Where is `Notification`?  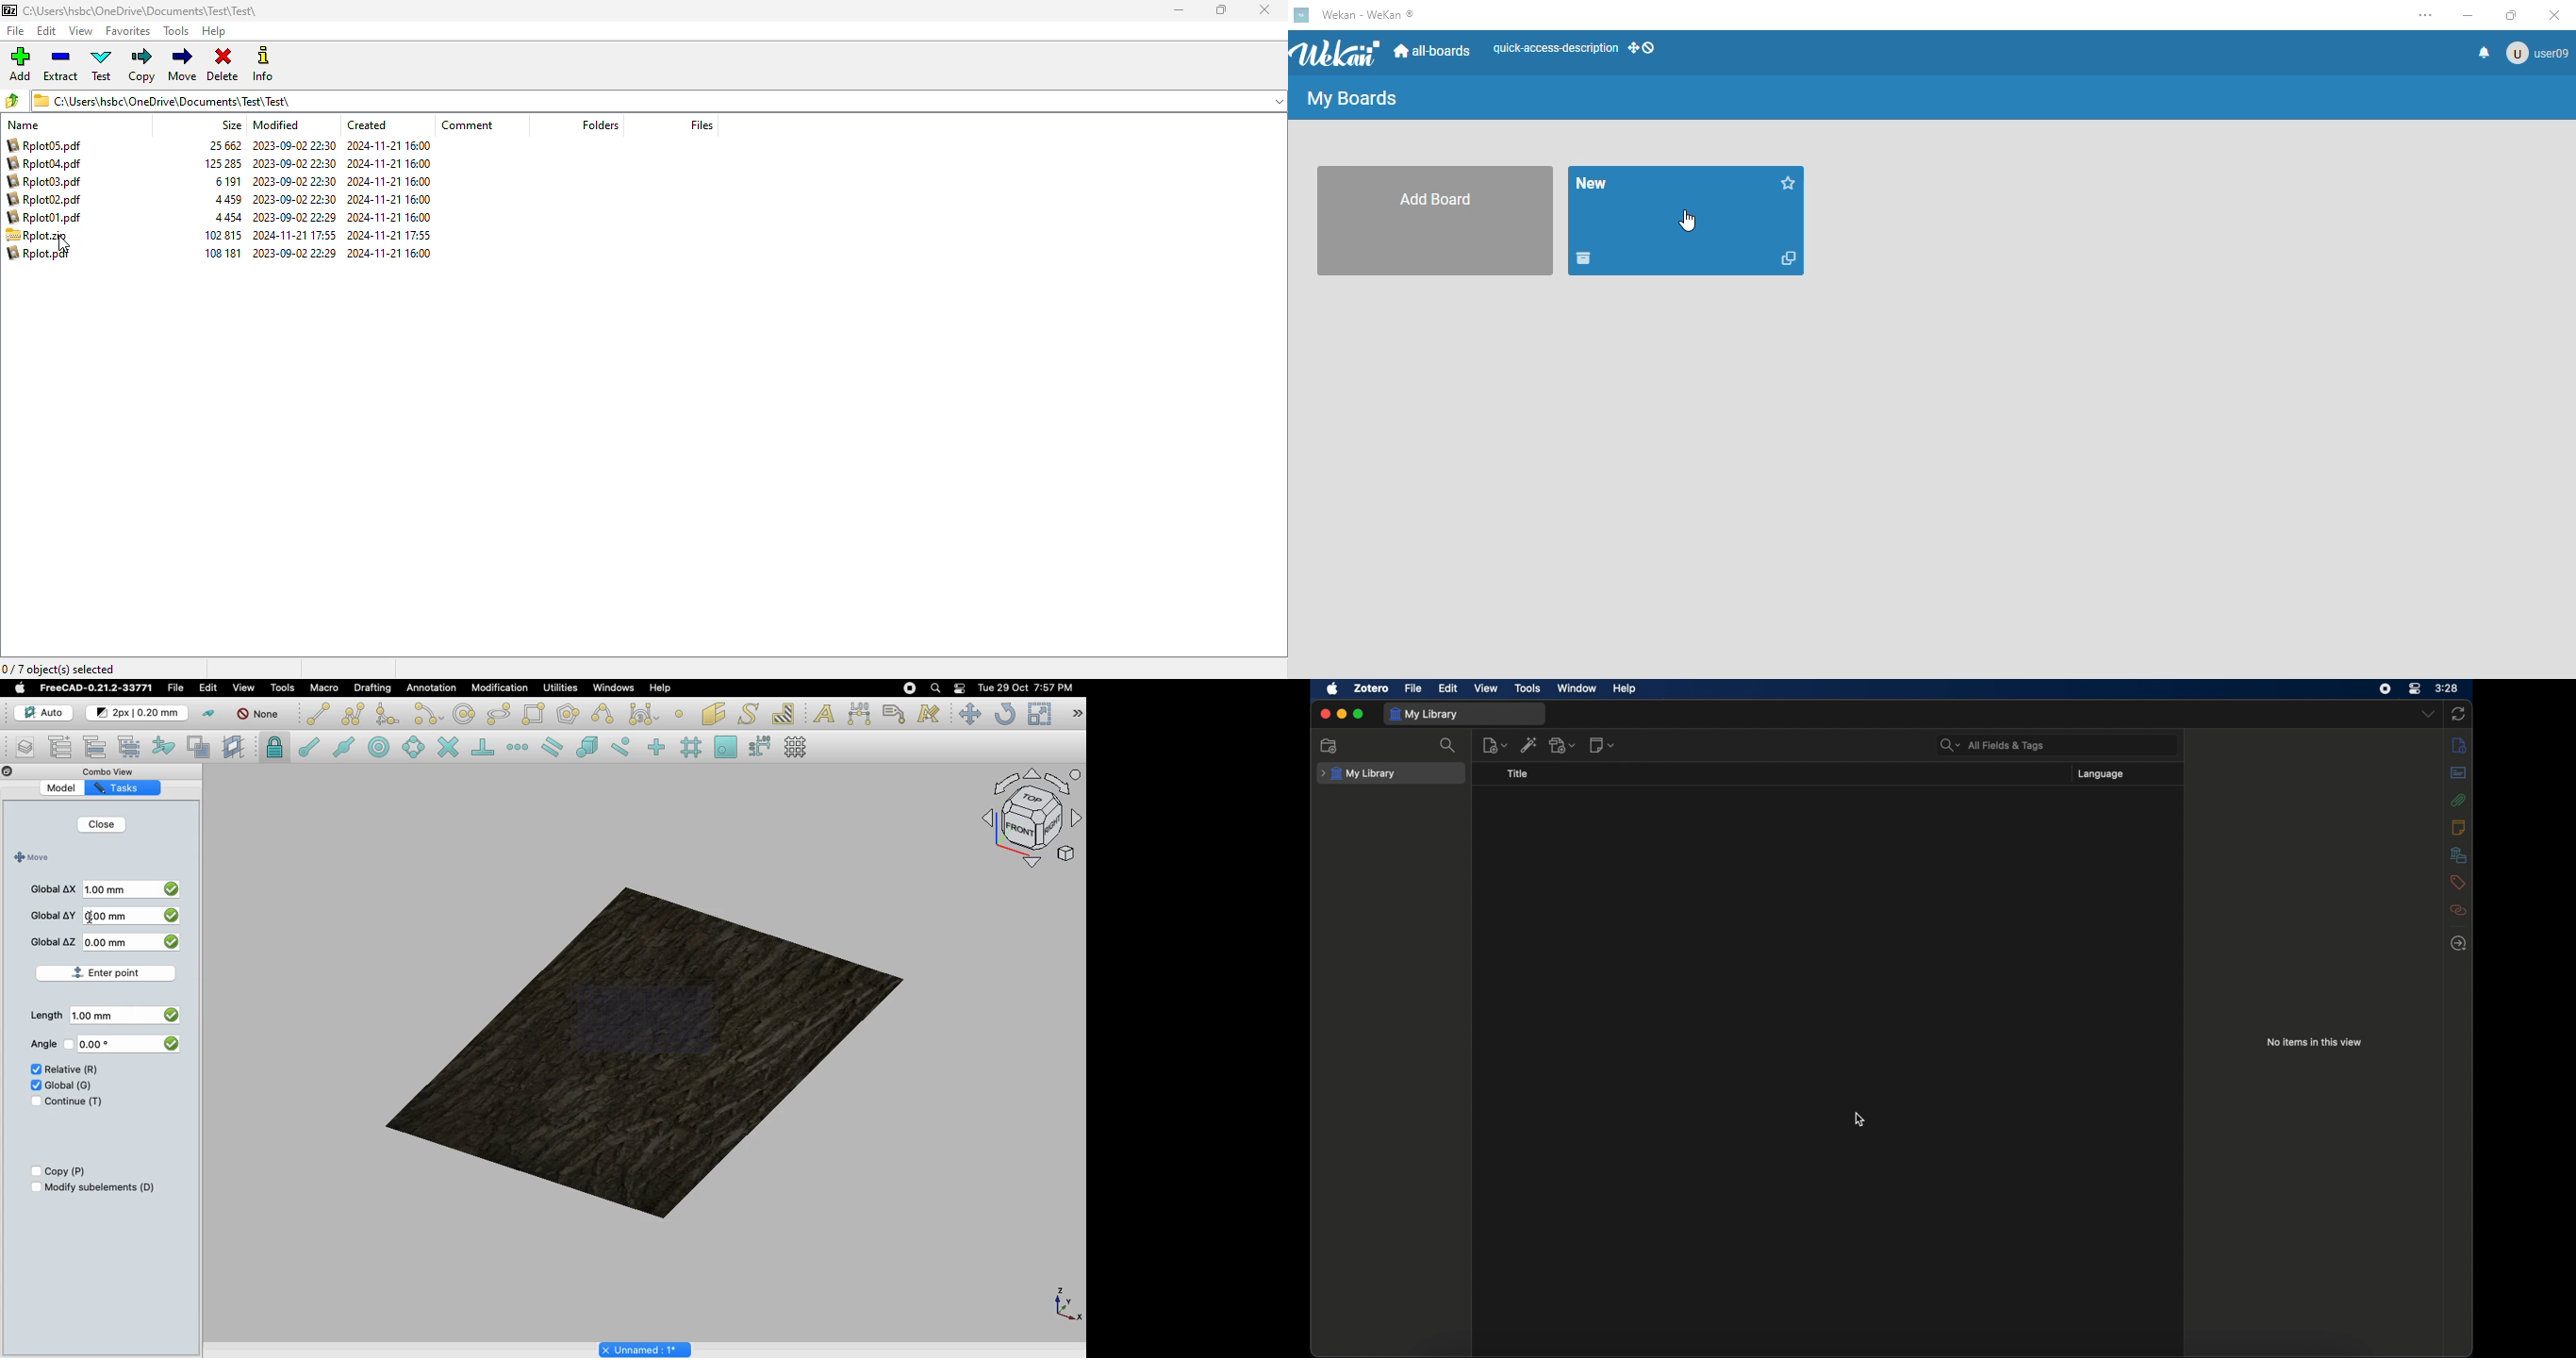
Notification is located at coordinates (961, 687).